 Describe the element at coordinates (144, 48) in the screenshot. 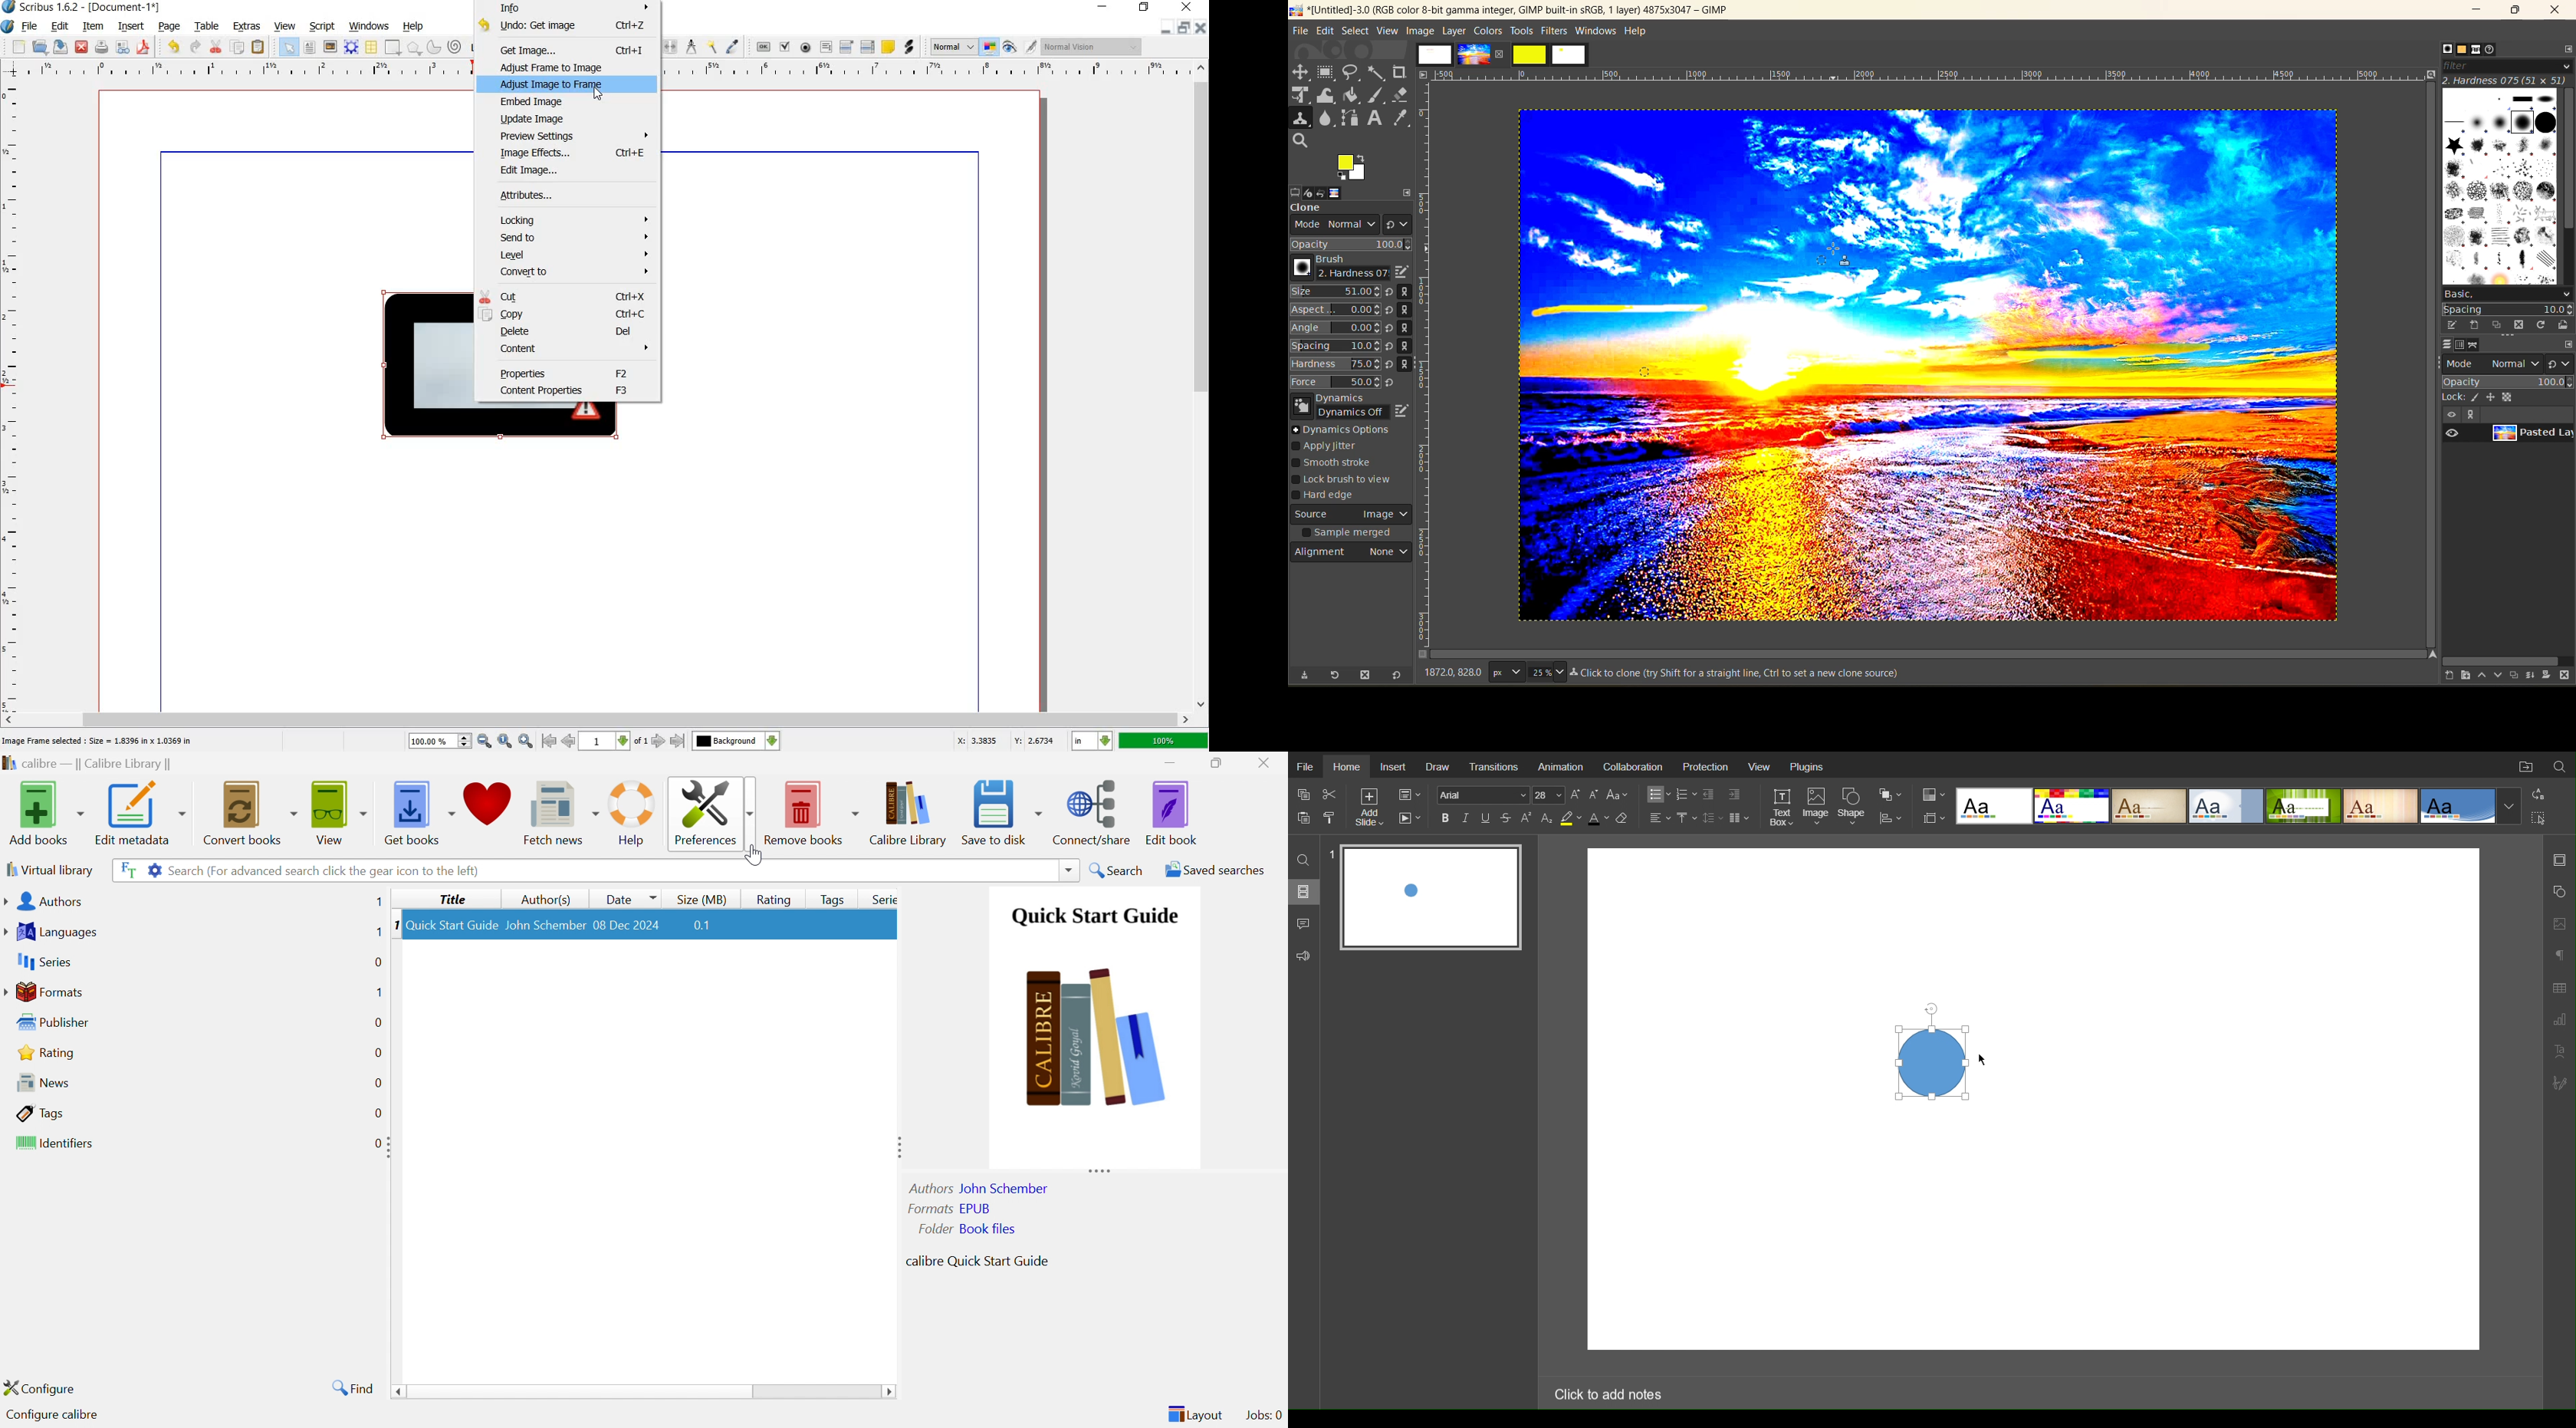

I see `save as pdf` at that location.